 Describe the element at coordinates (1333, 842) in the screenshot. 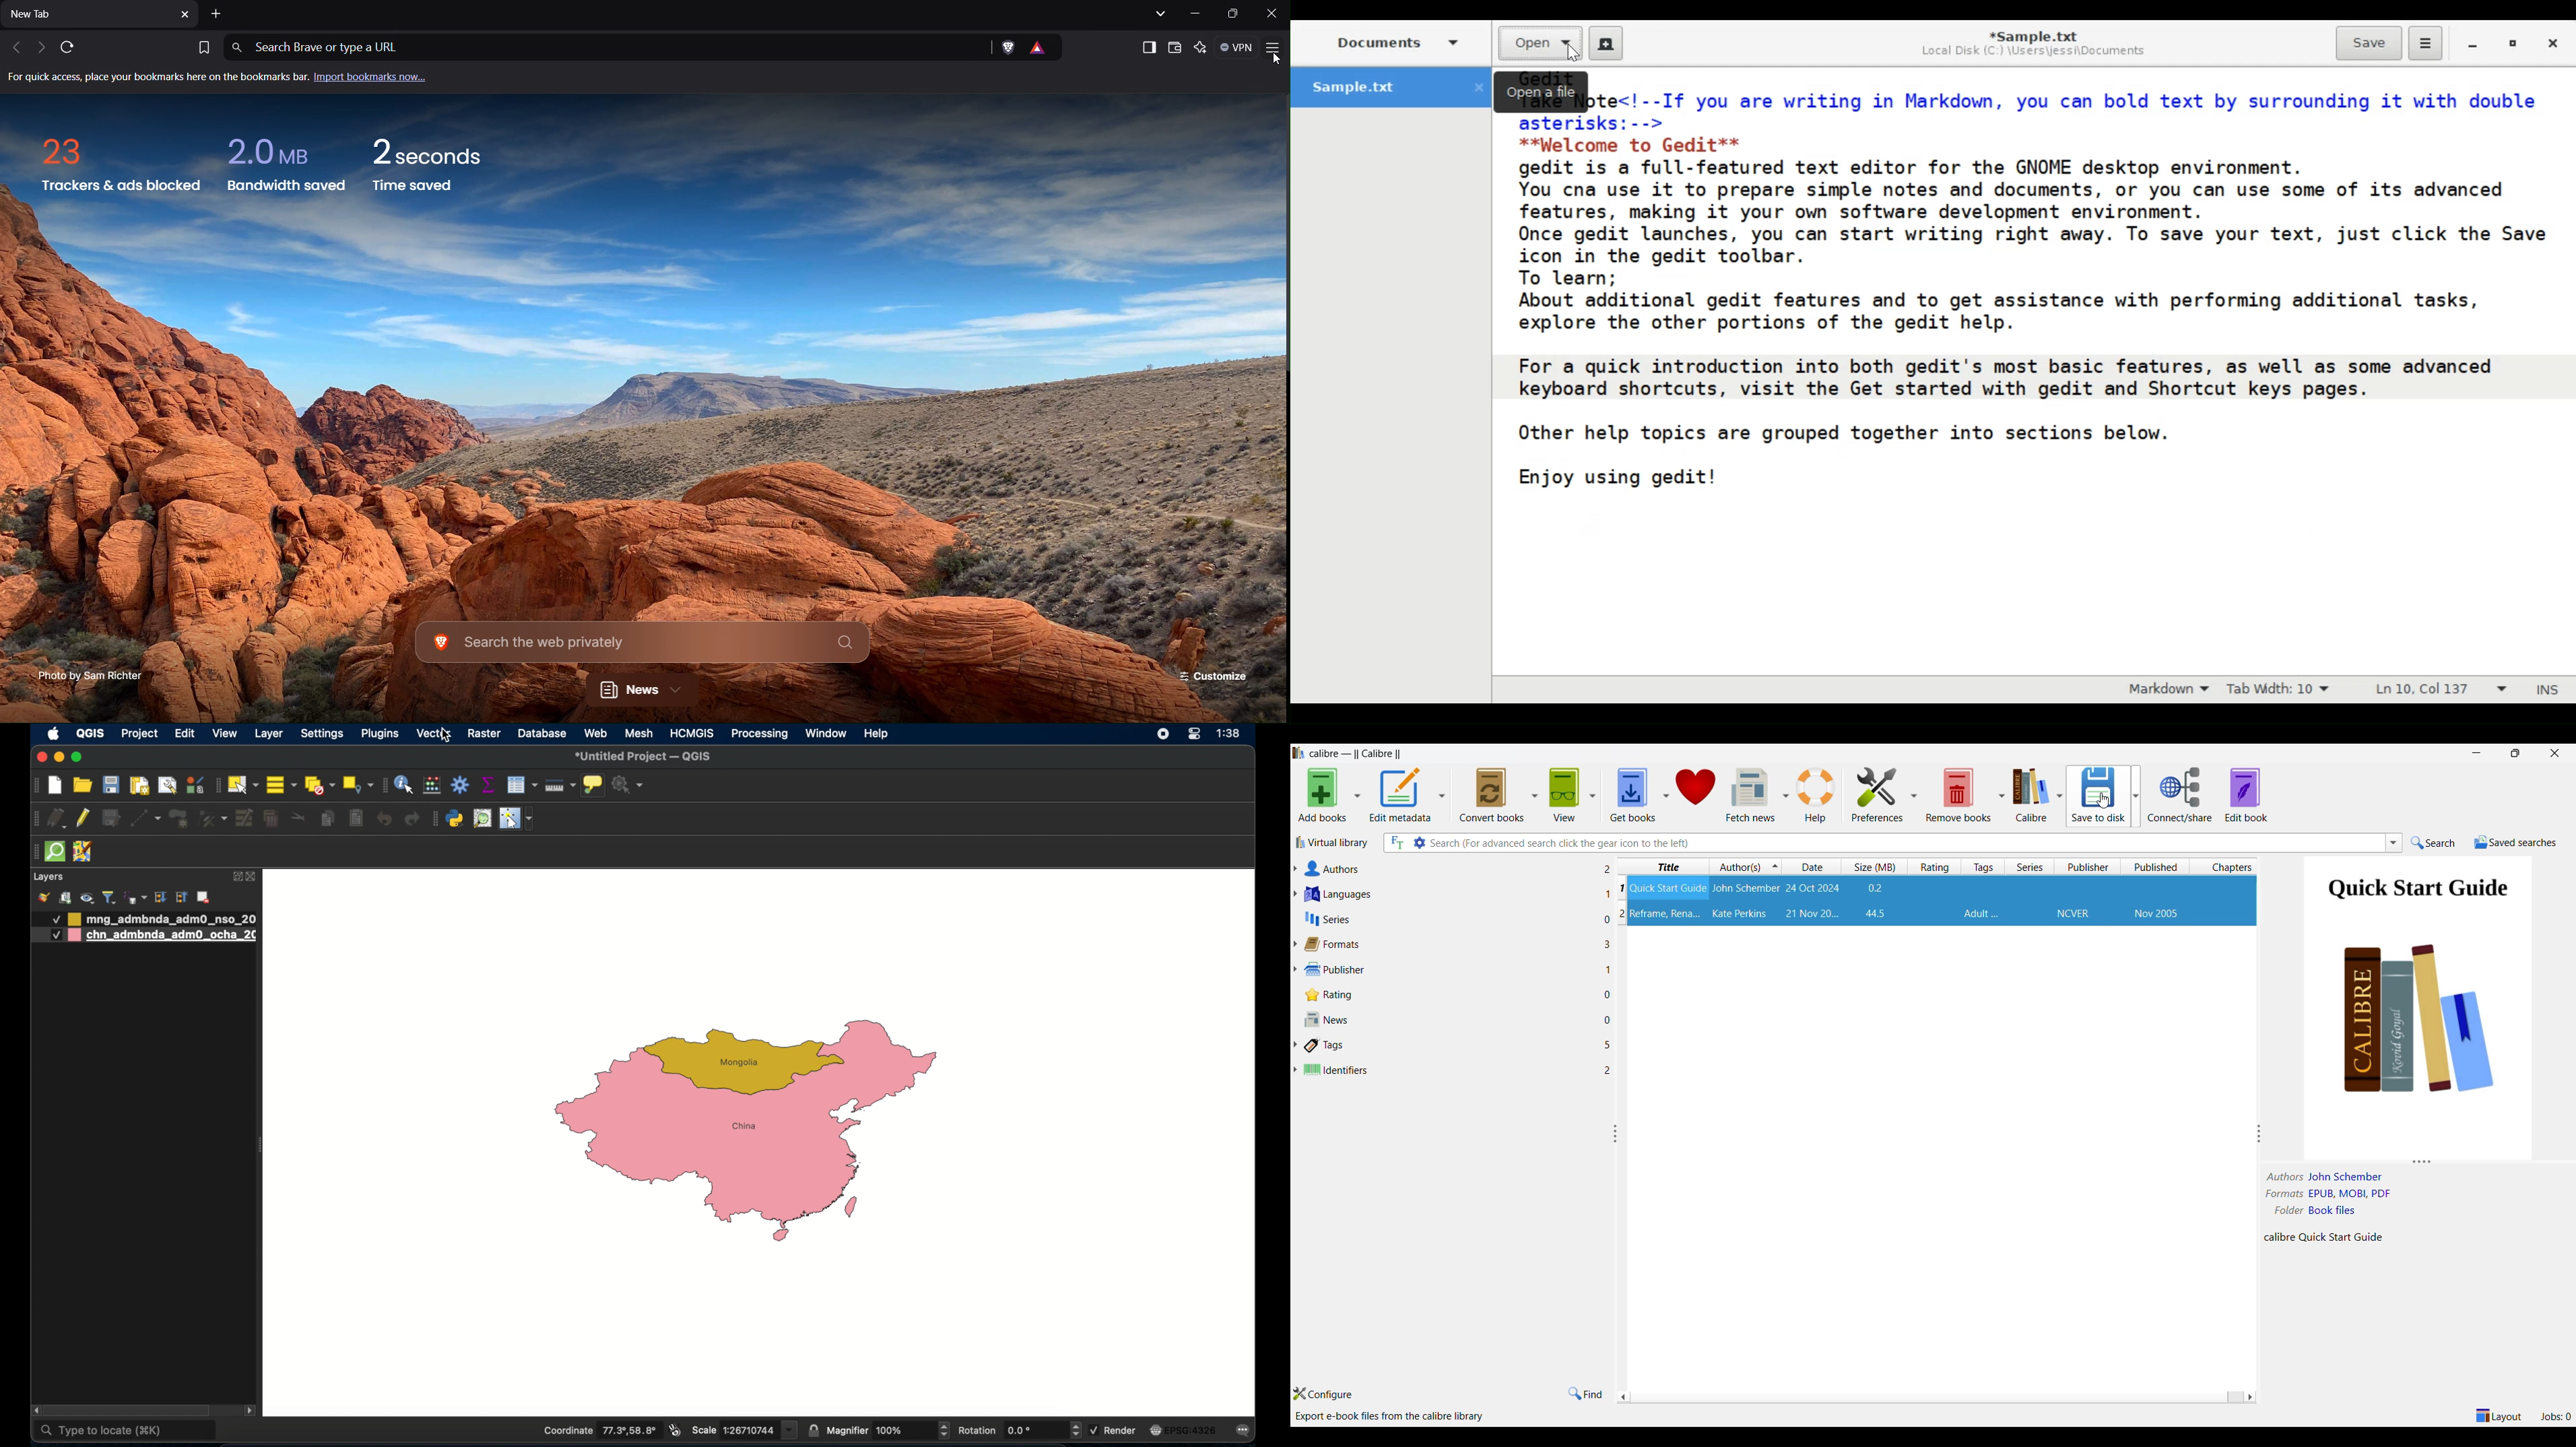

I see `Virtual library ` at that location.